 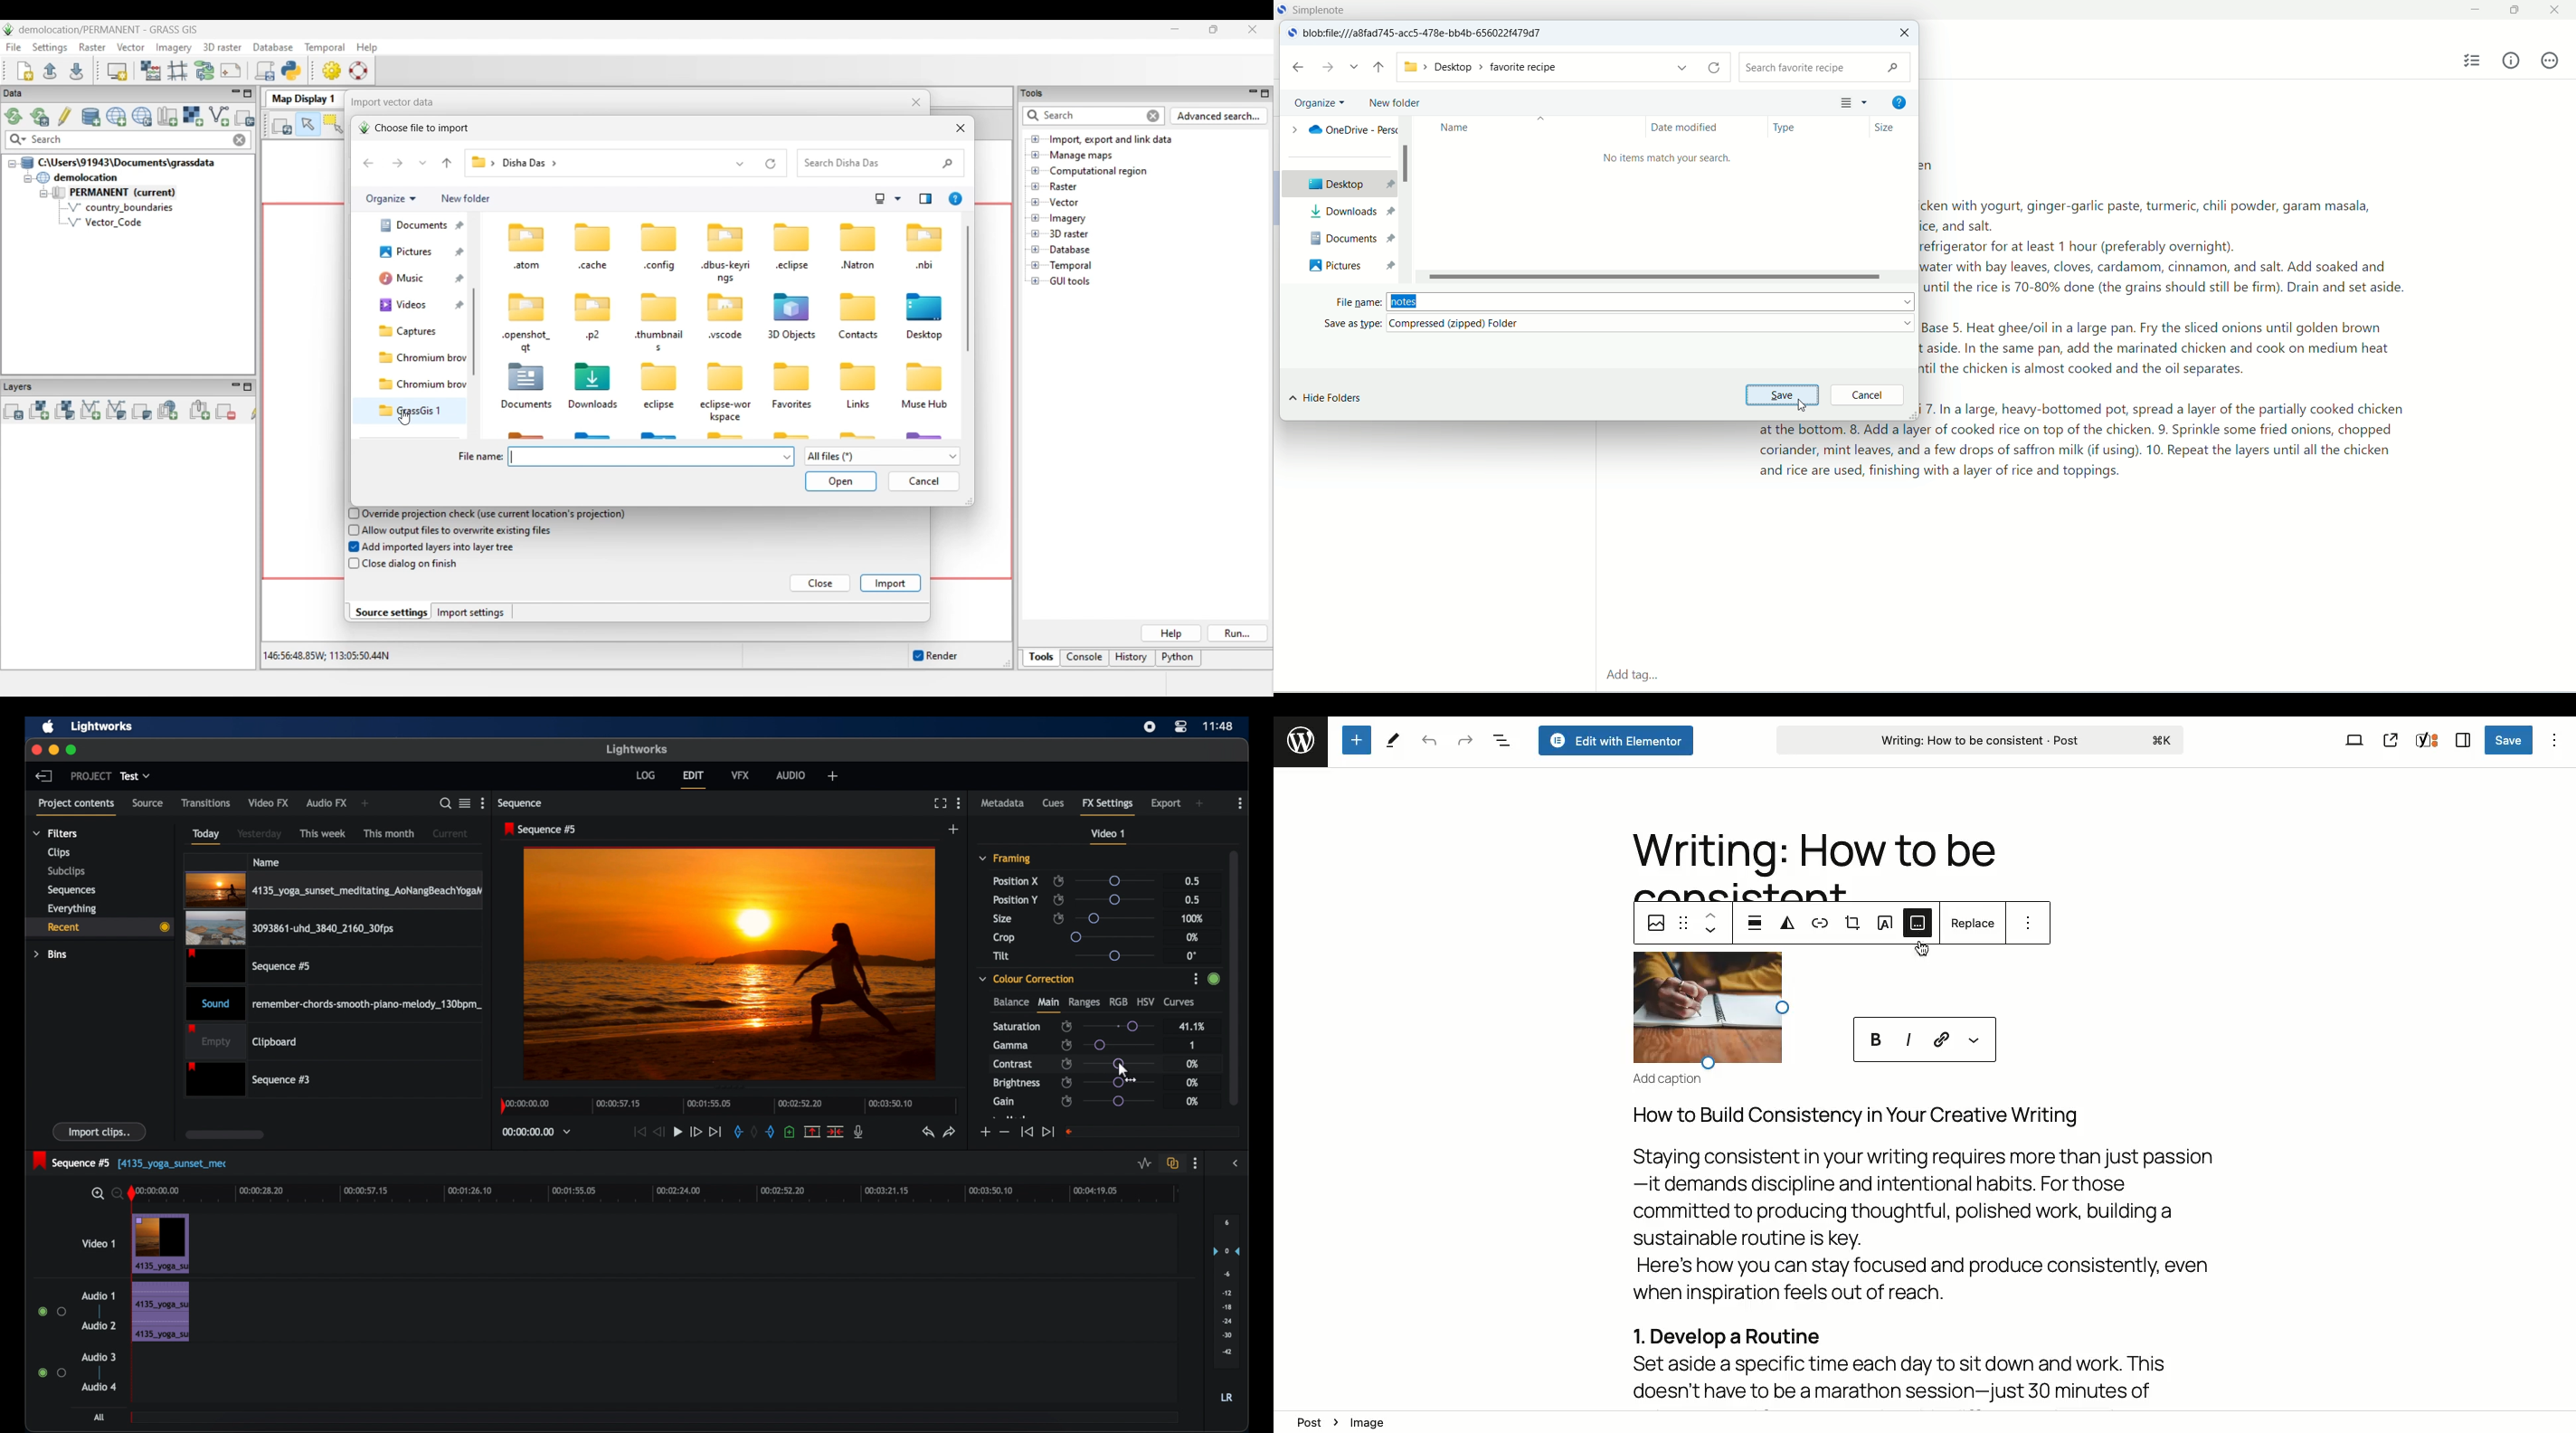 I want to click on type, so click(x=1809, y=128).